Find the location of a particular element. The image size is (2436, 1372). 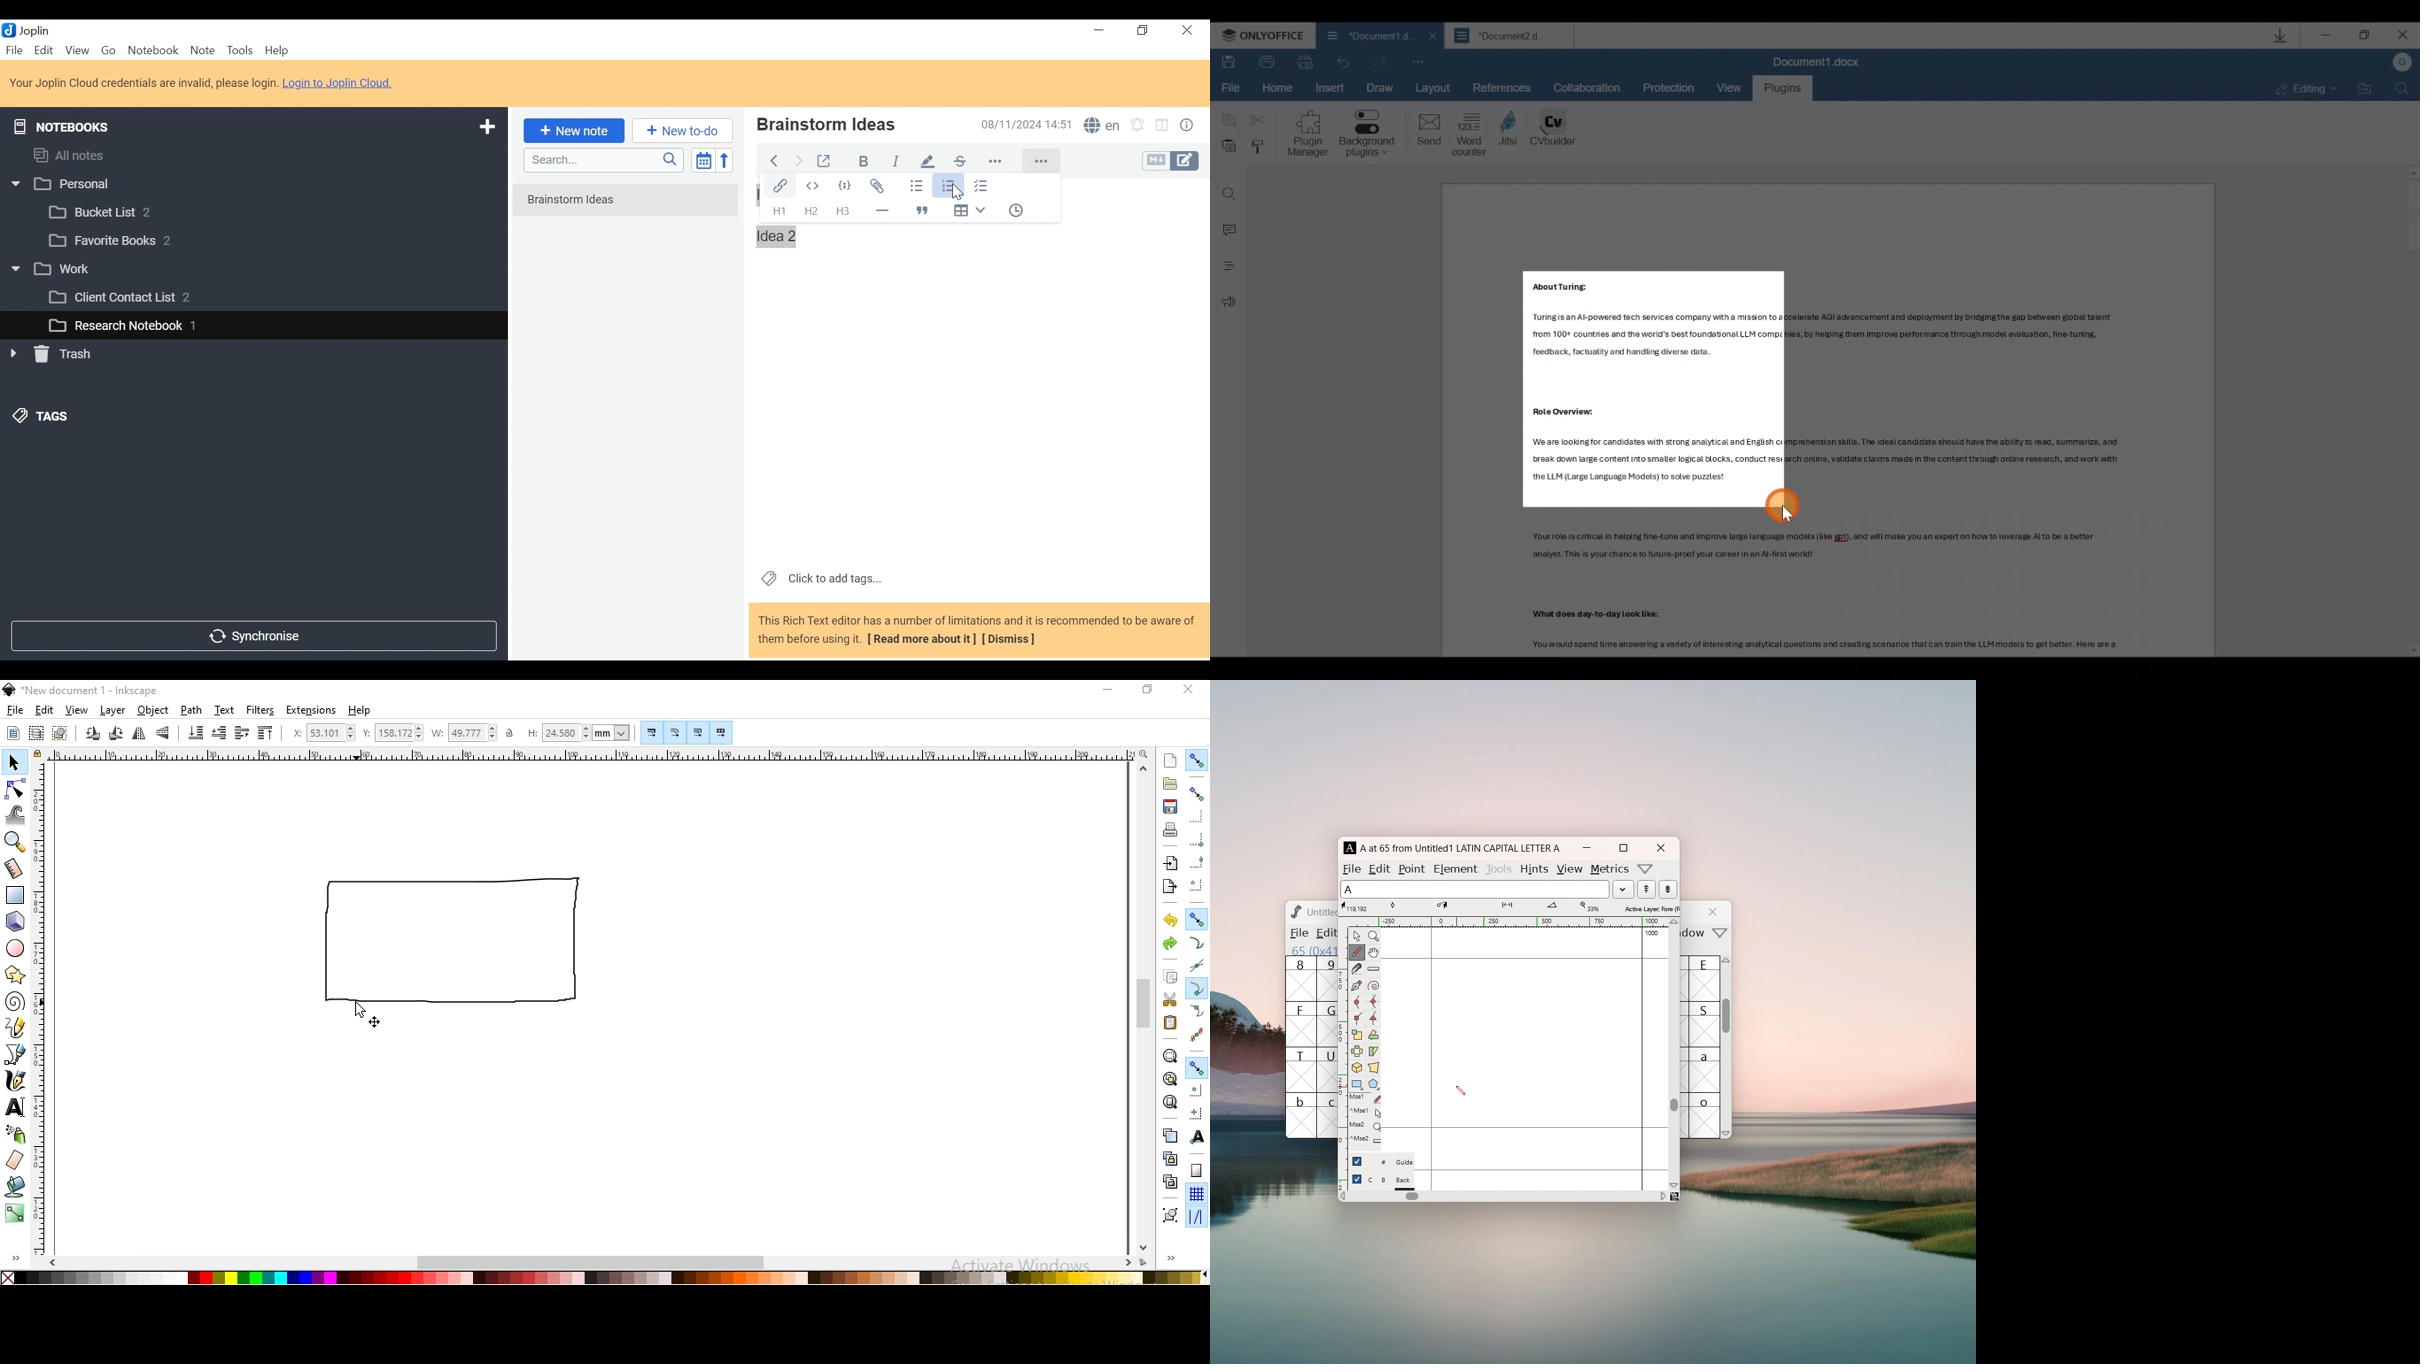

Downloads is located at coordinates (2277, 35).